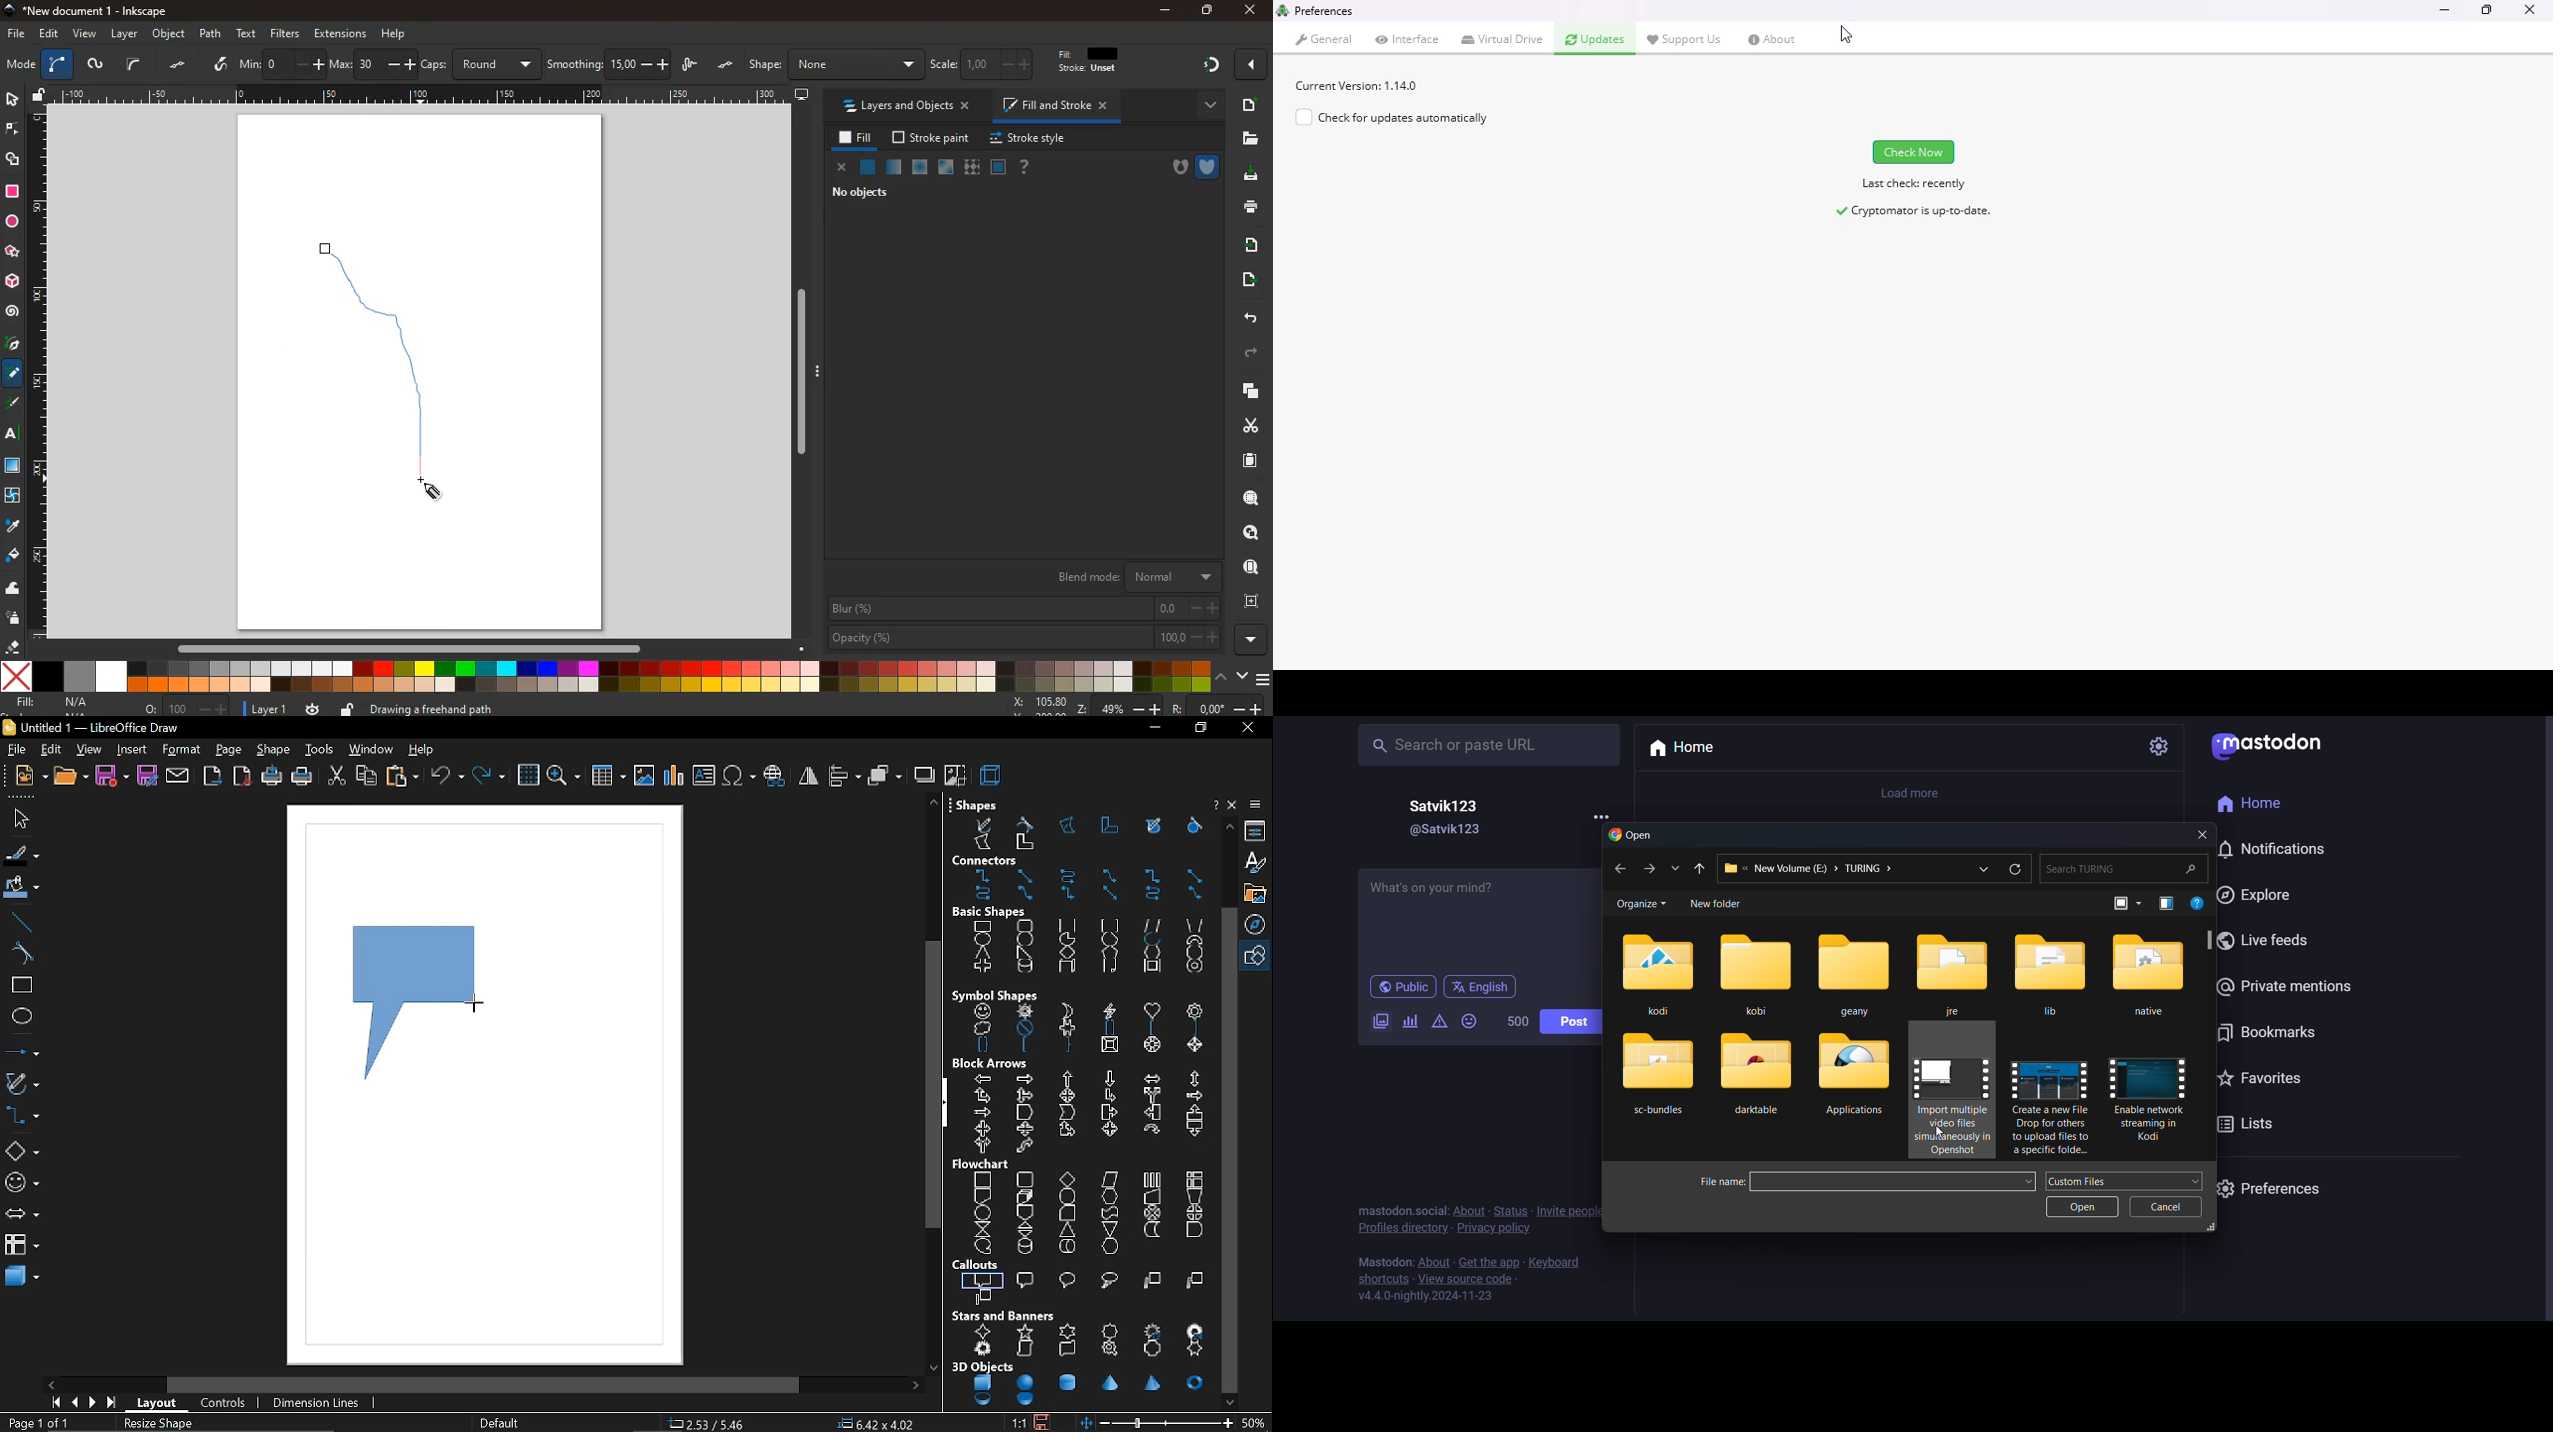 This screenshot has height=1456, width=2576. I want to click on content warning, so click(1438, 1022).